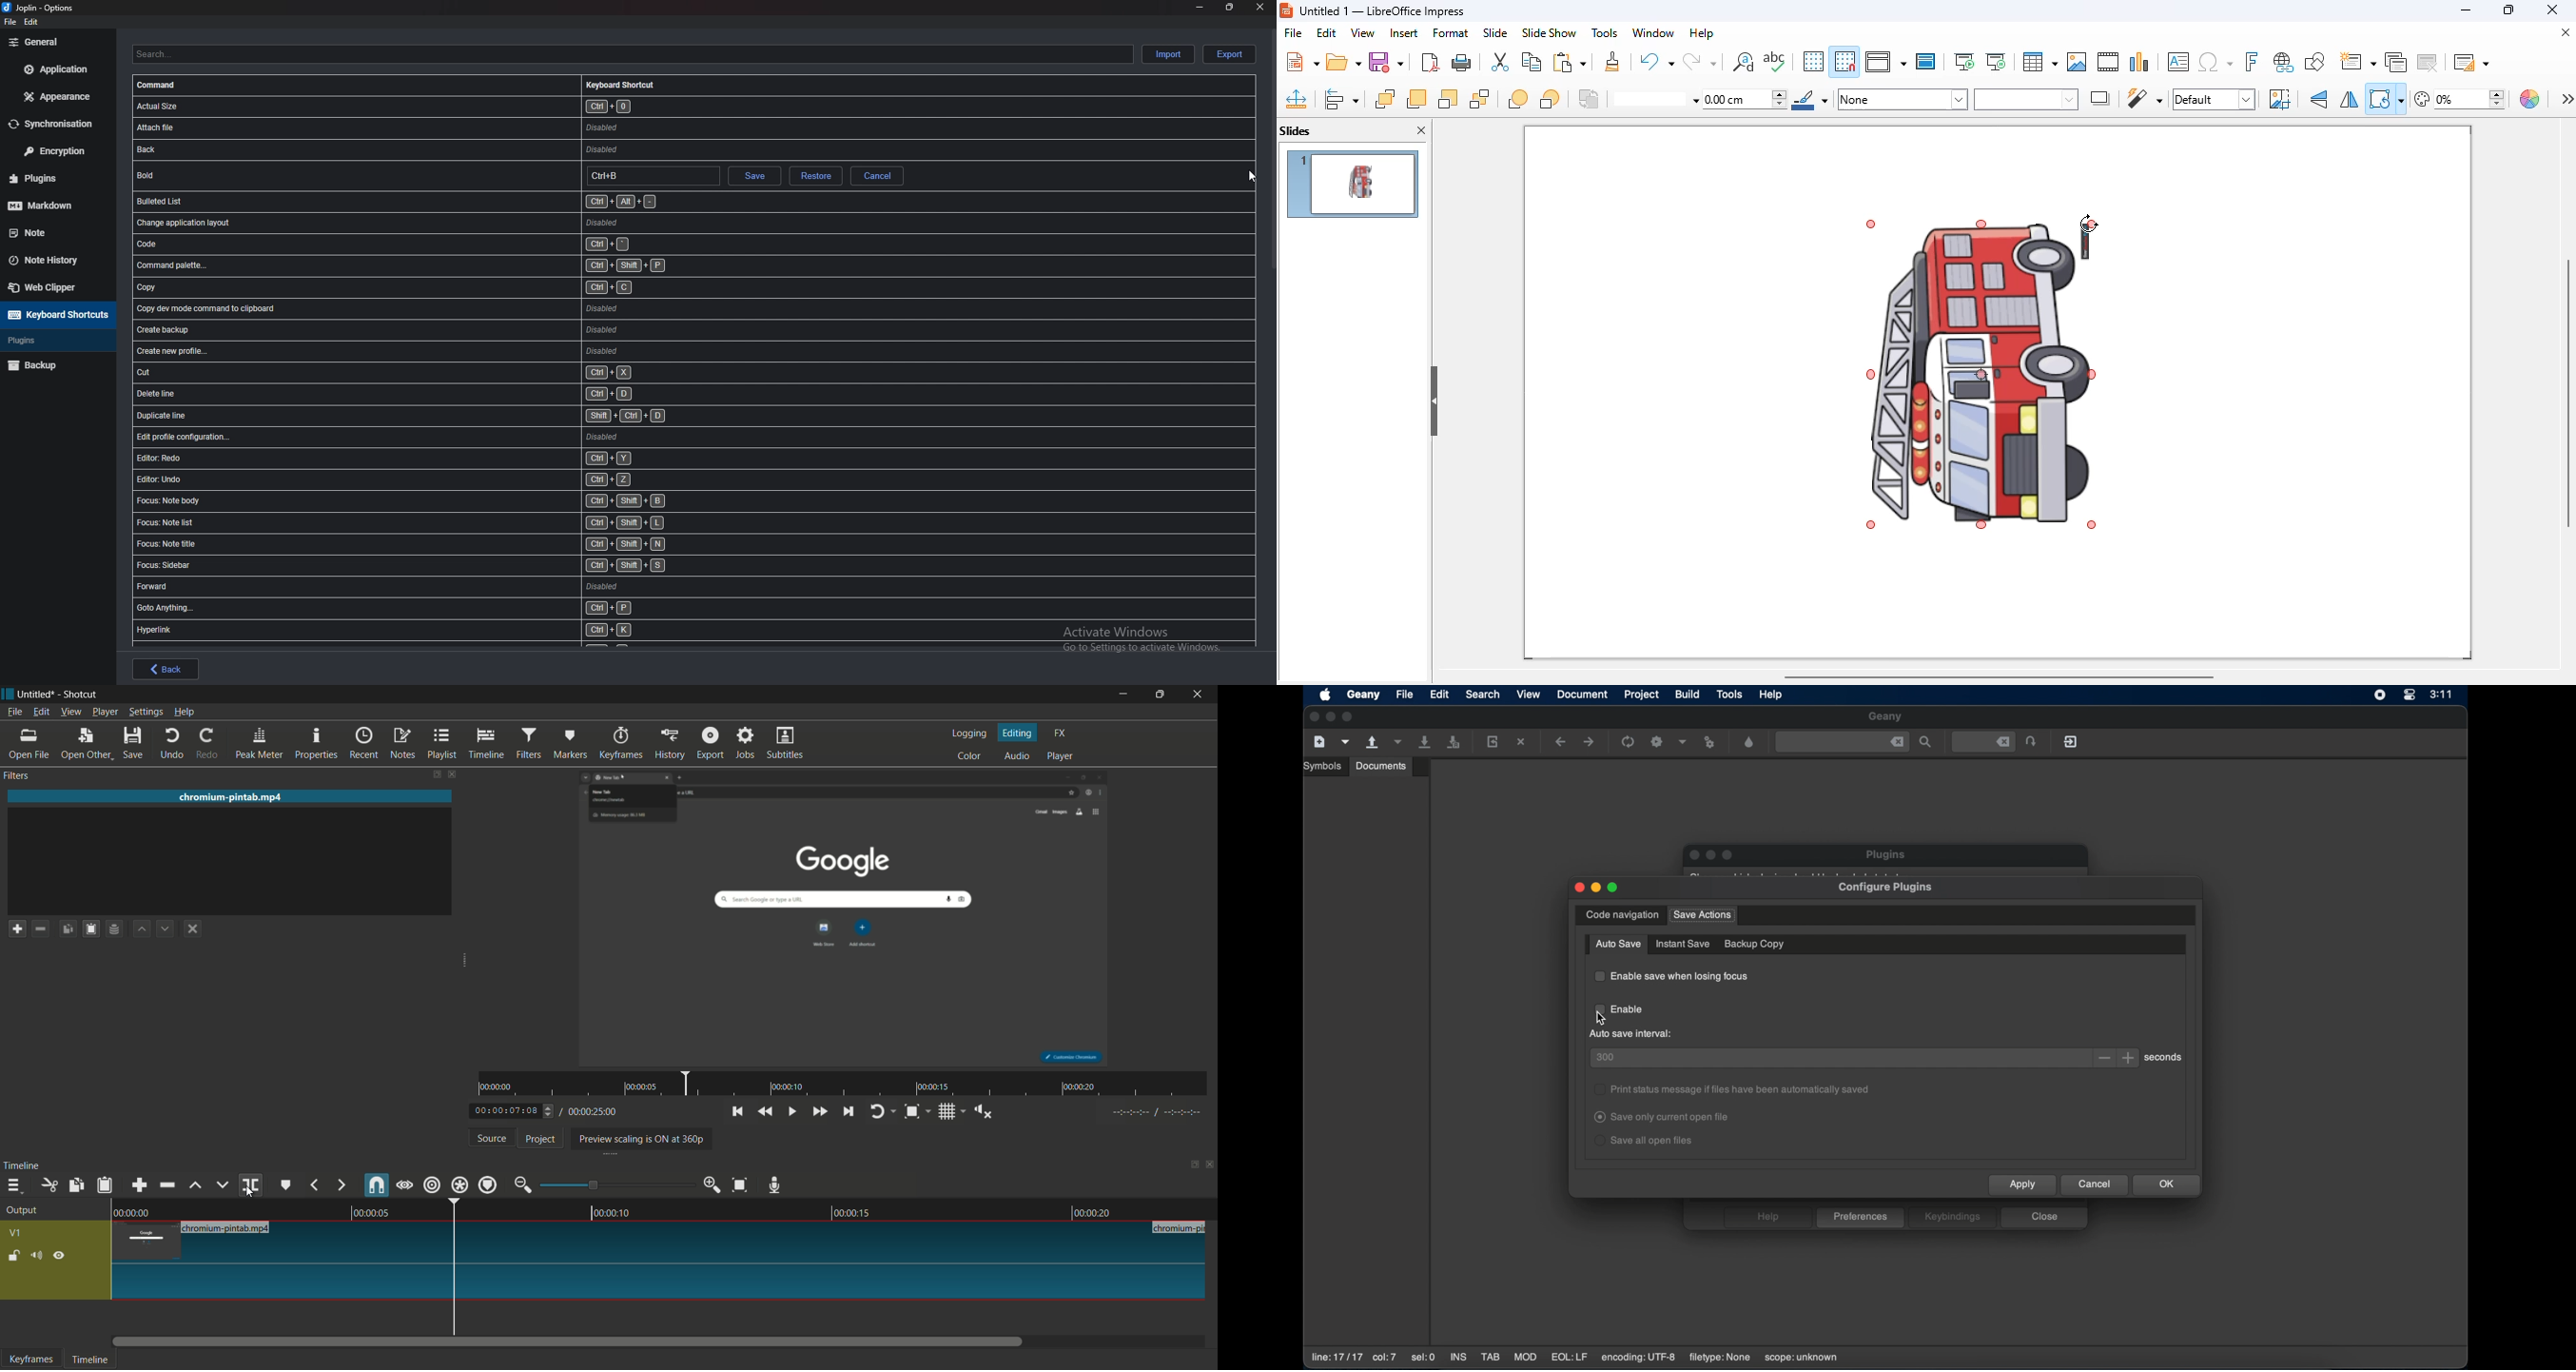  Describe the element at coordinates (207, 743) in the screenshot. I see `redo` at that location.